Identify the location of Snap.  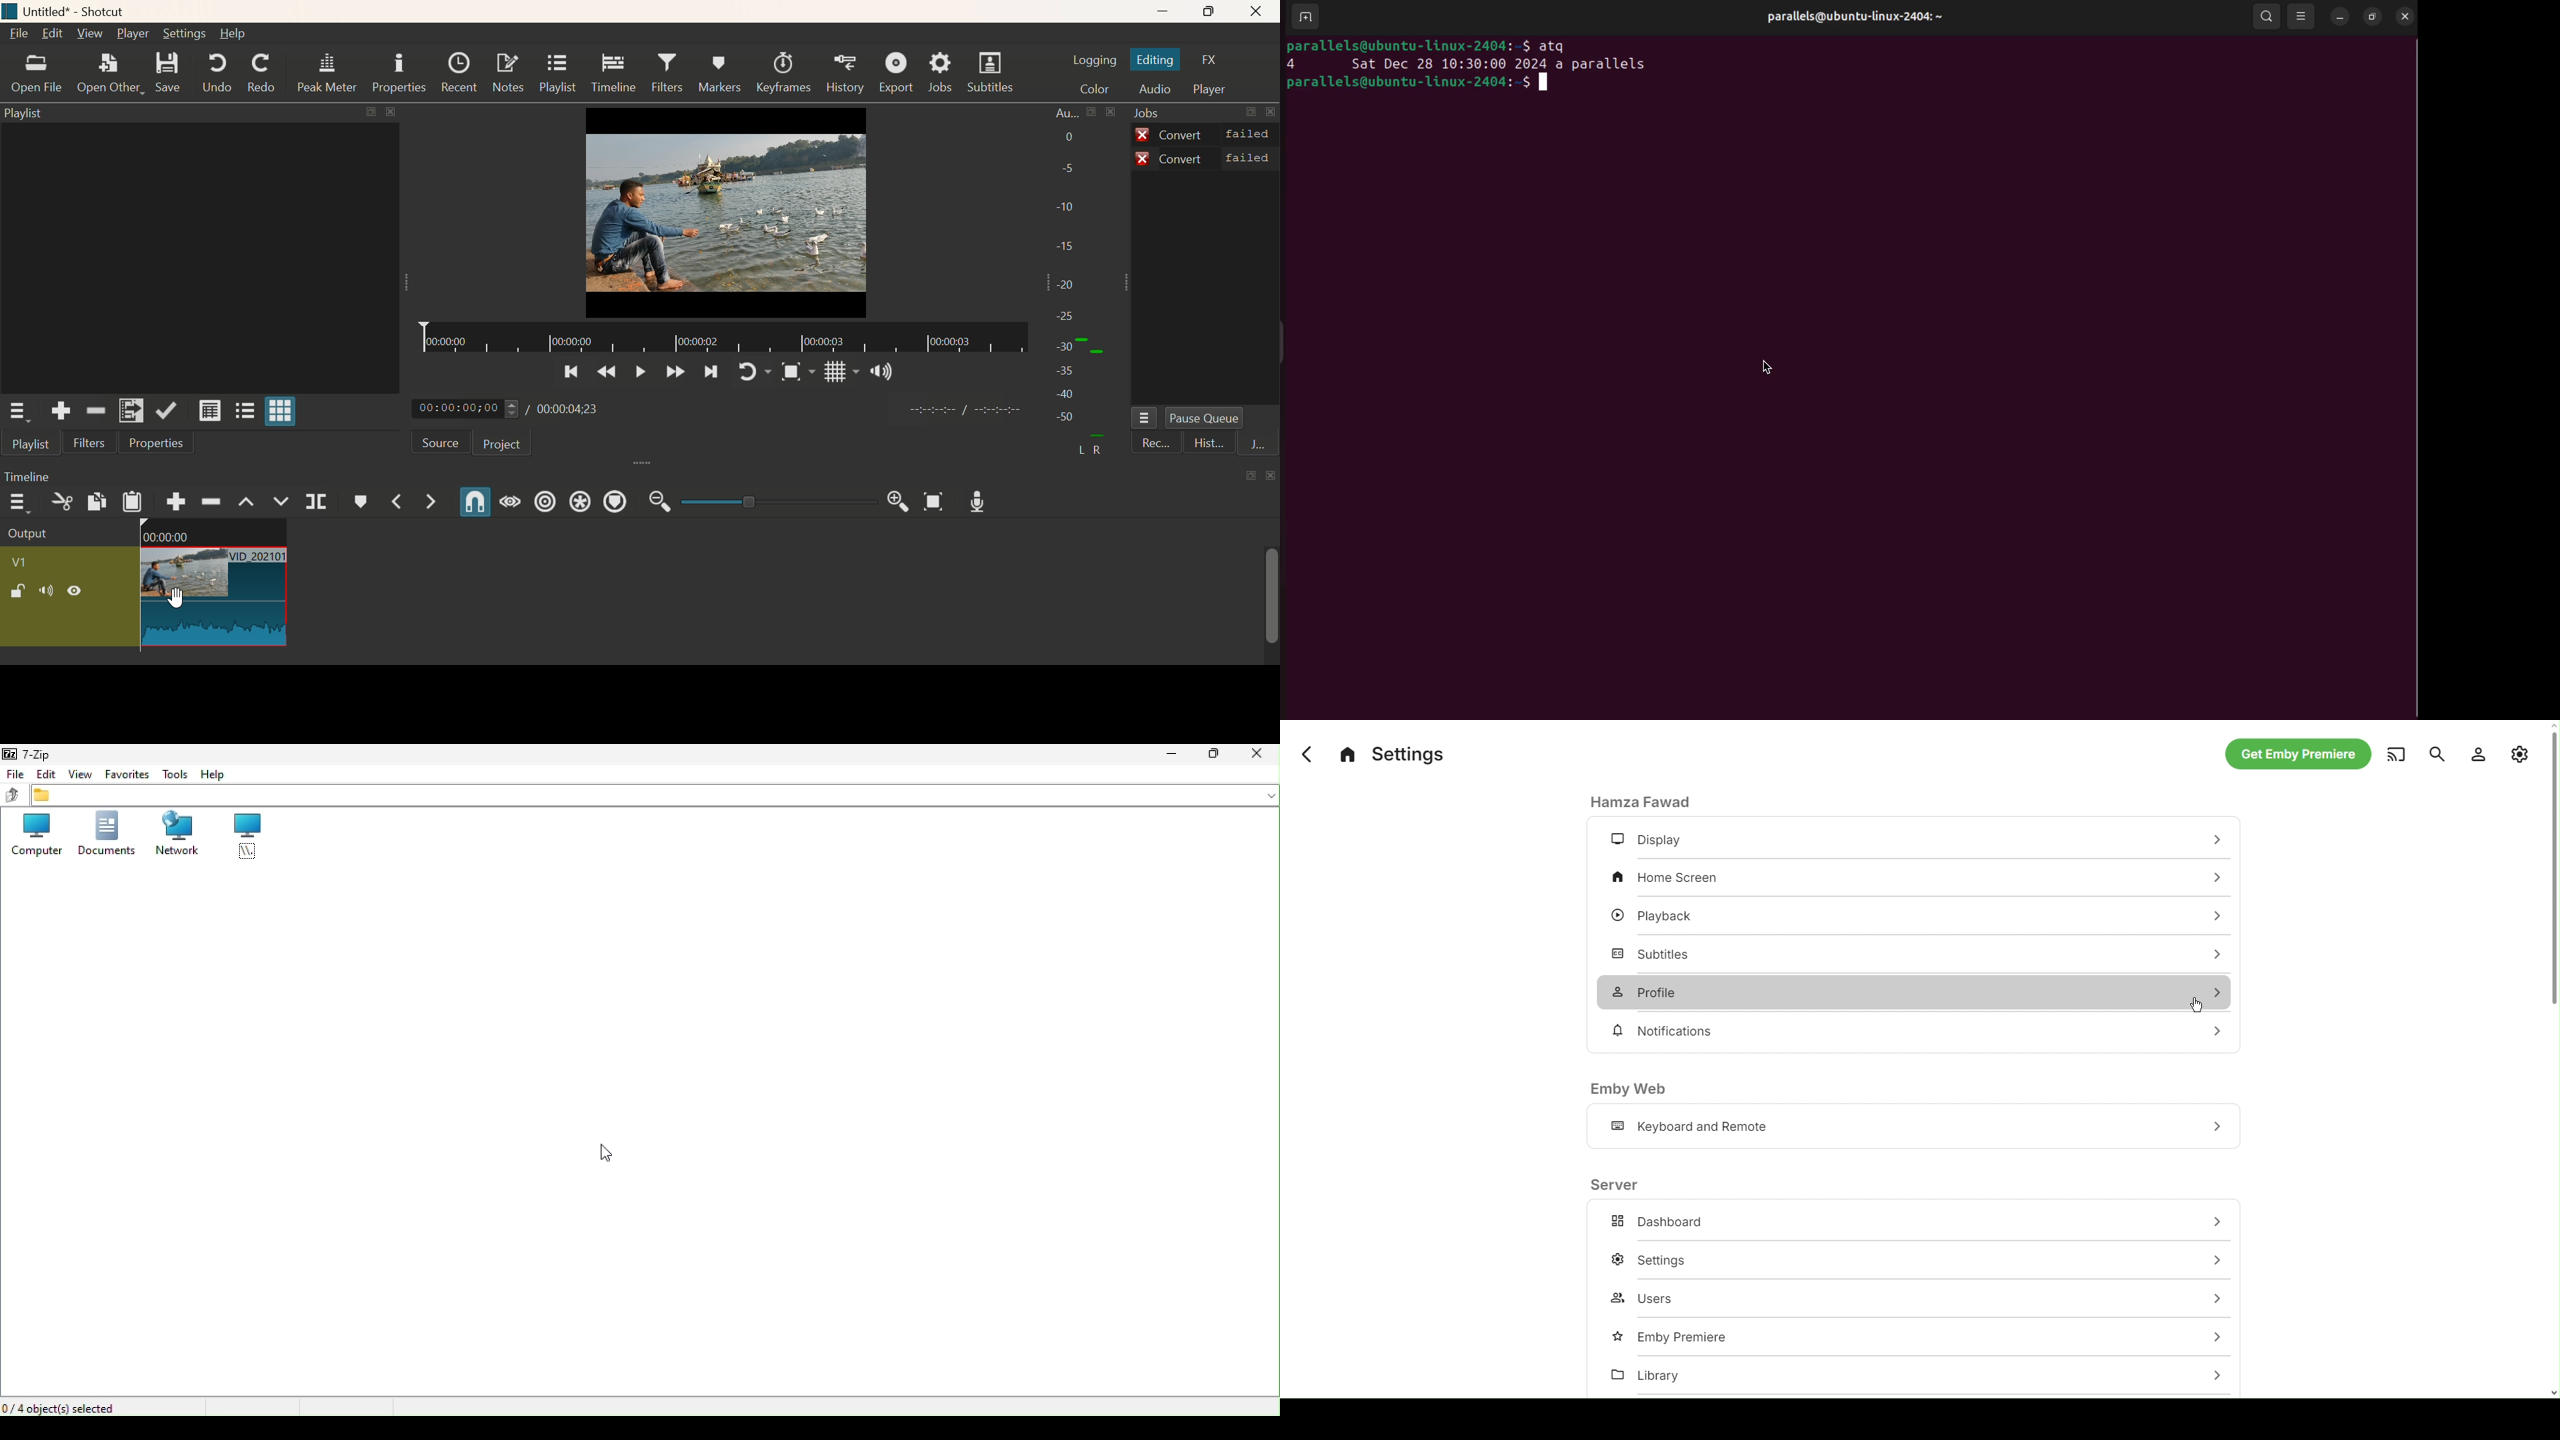
(795, 374).